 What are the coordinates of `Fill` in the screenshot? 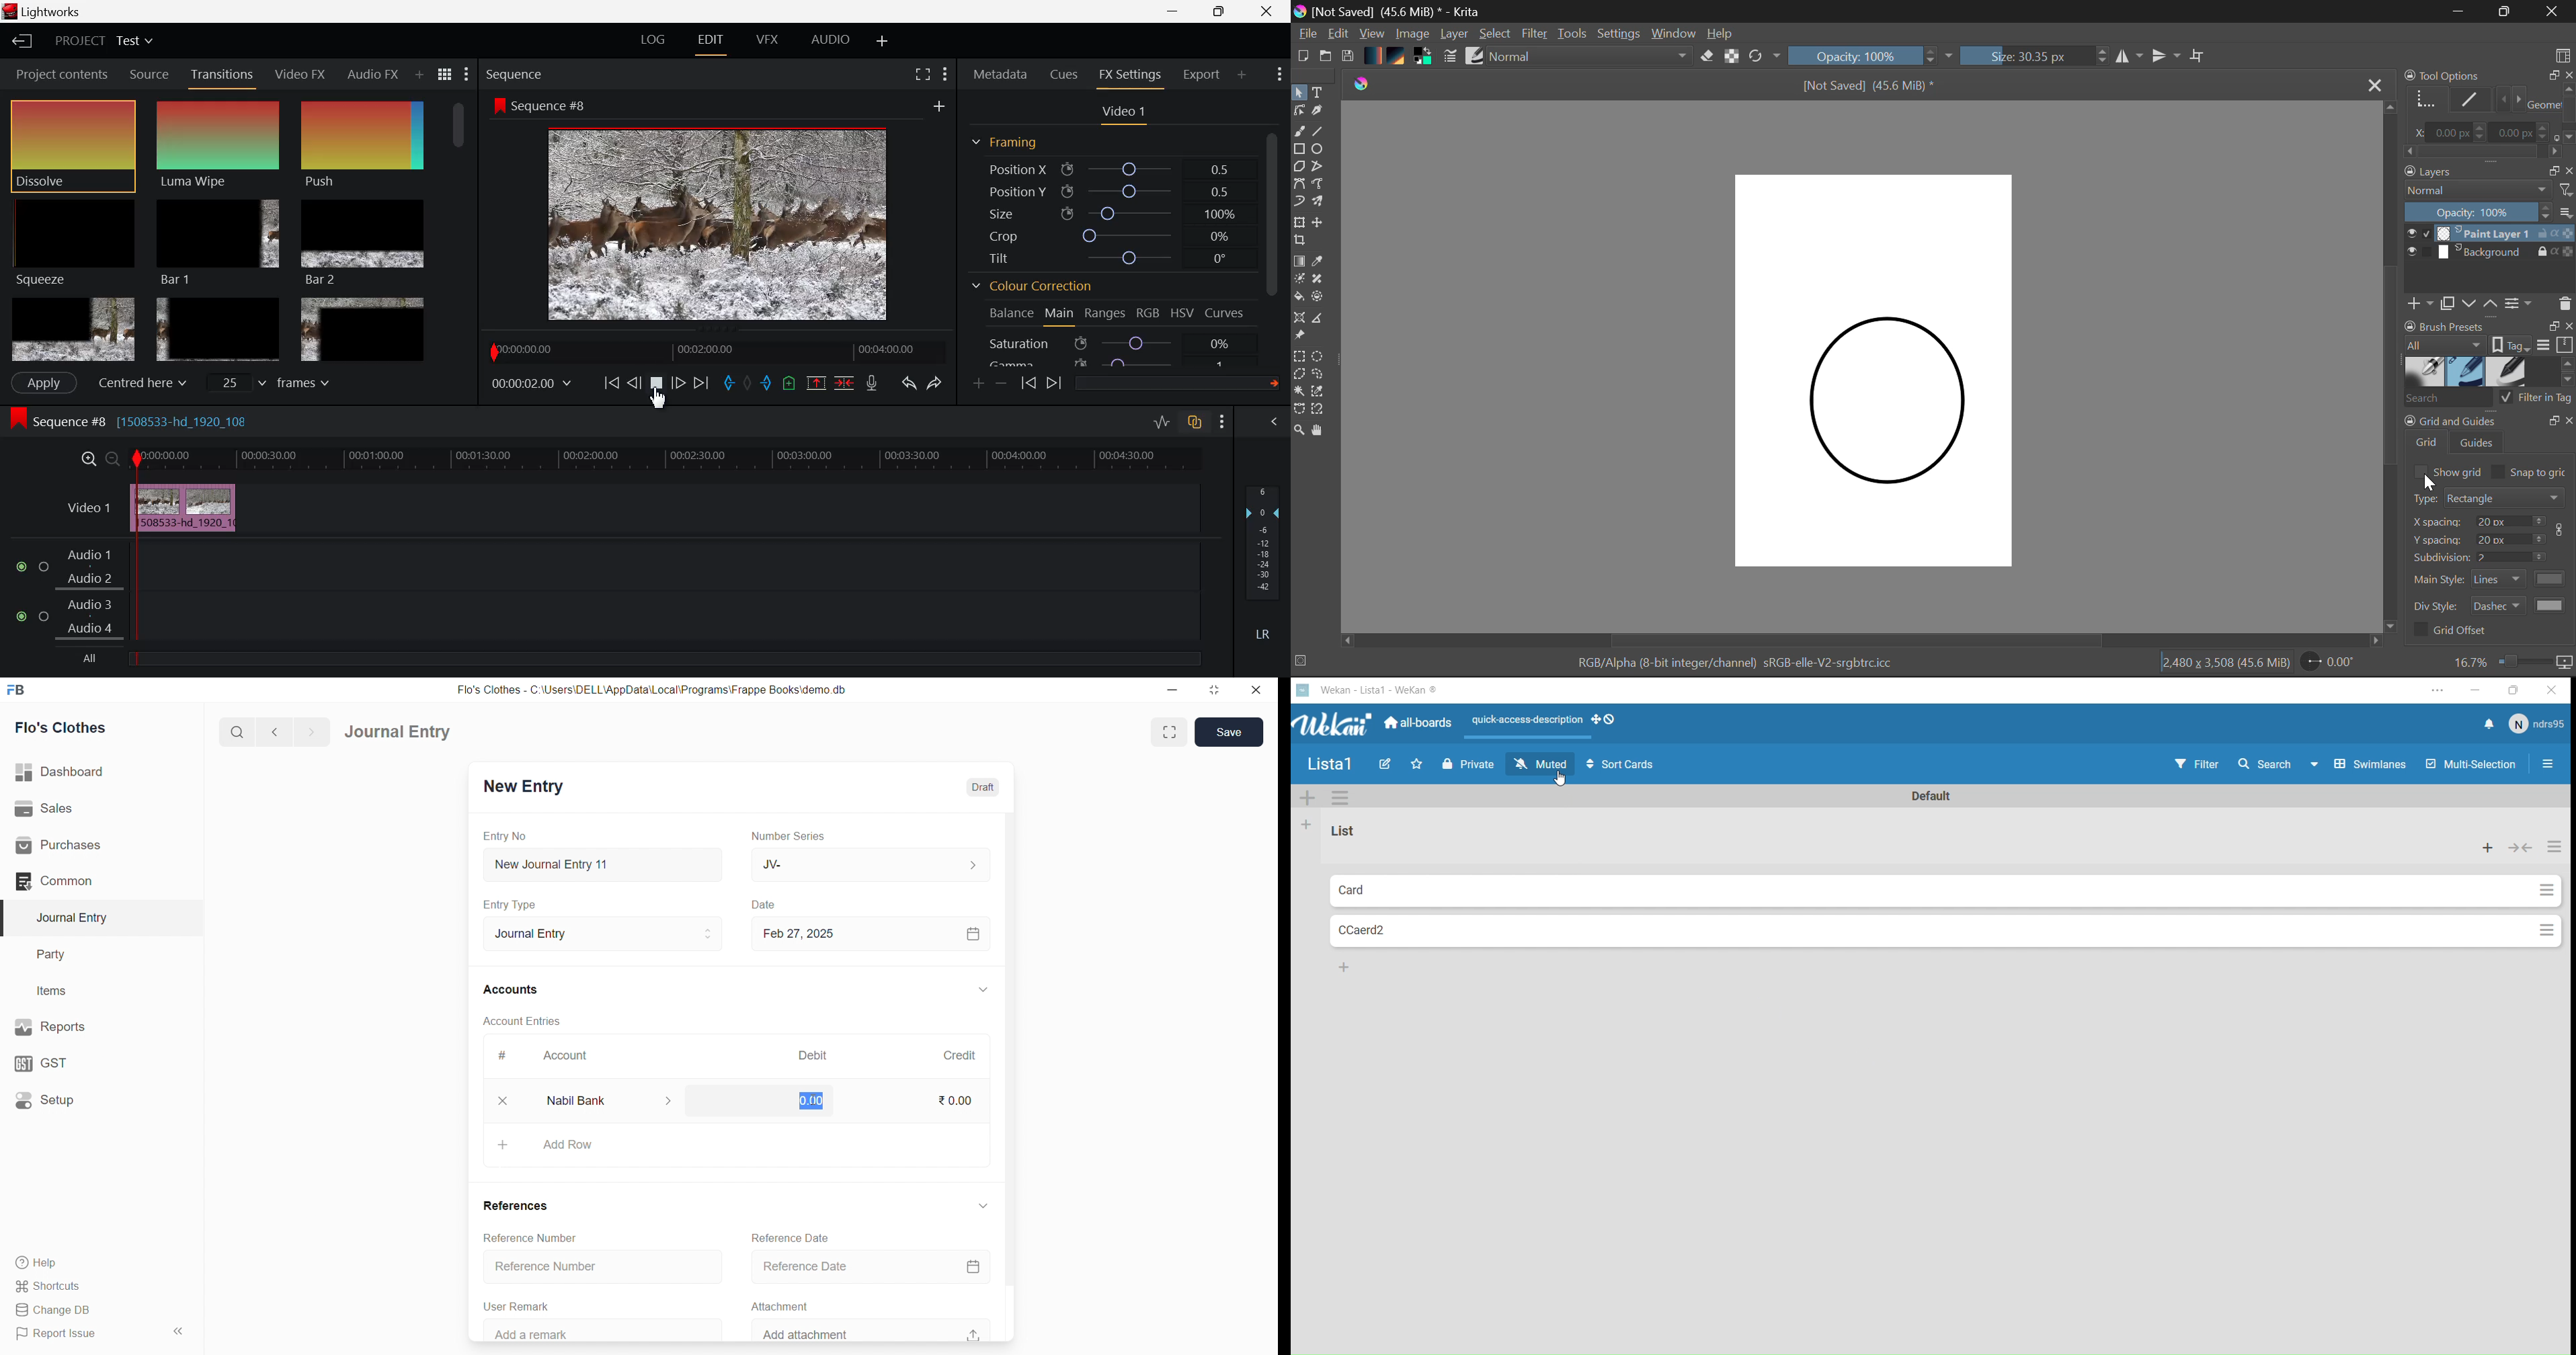 It's located at (1299, 297).